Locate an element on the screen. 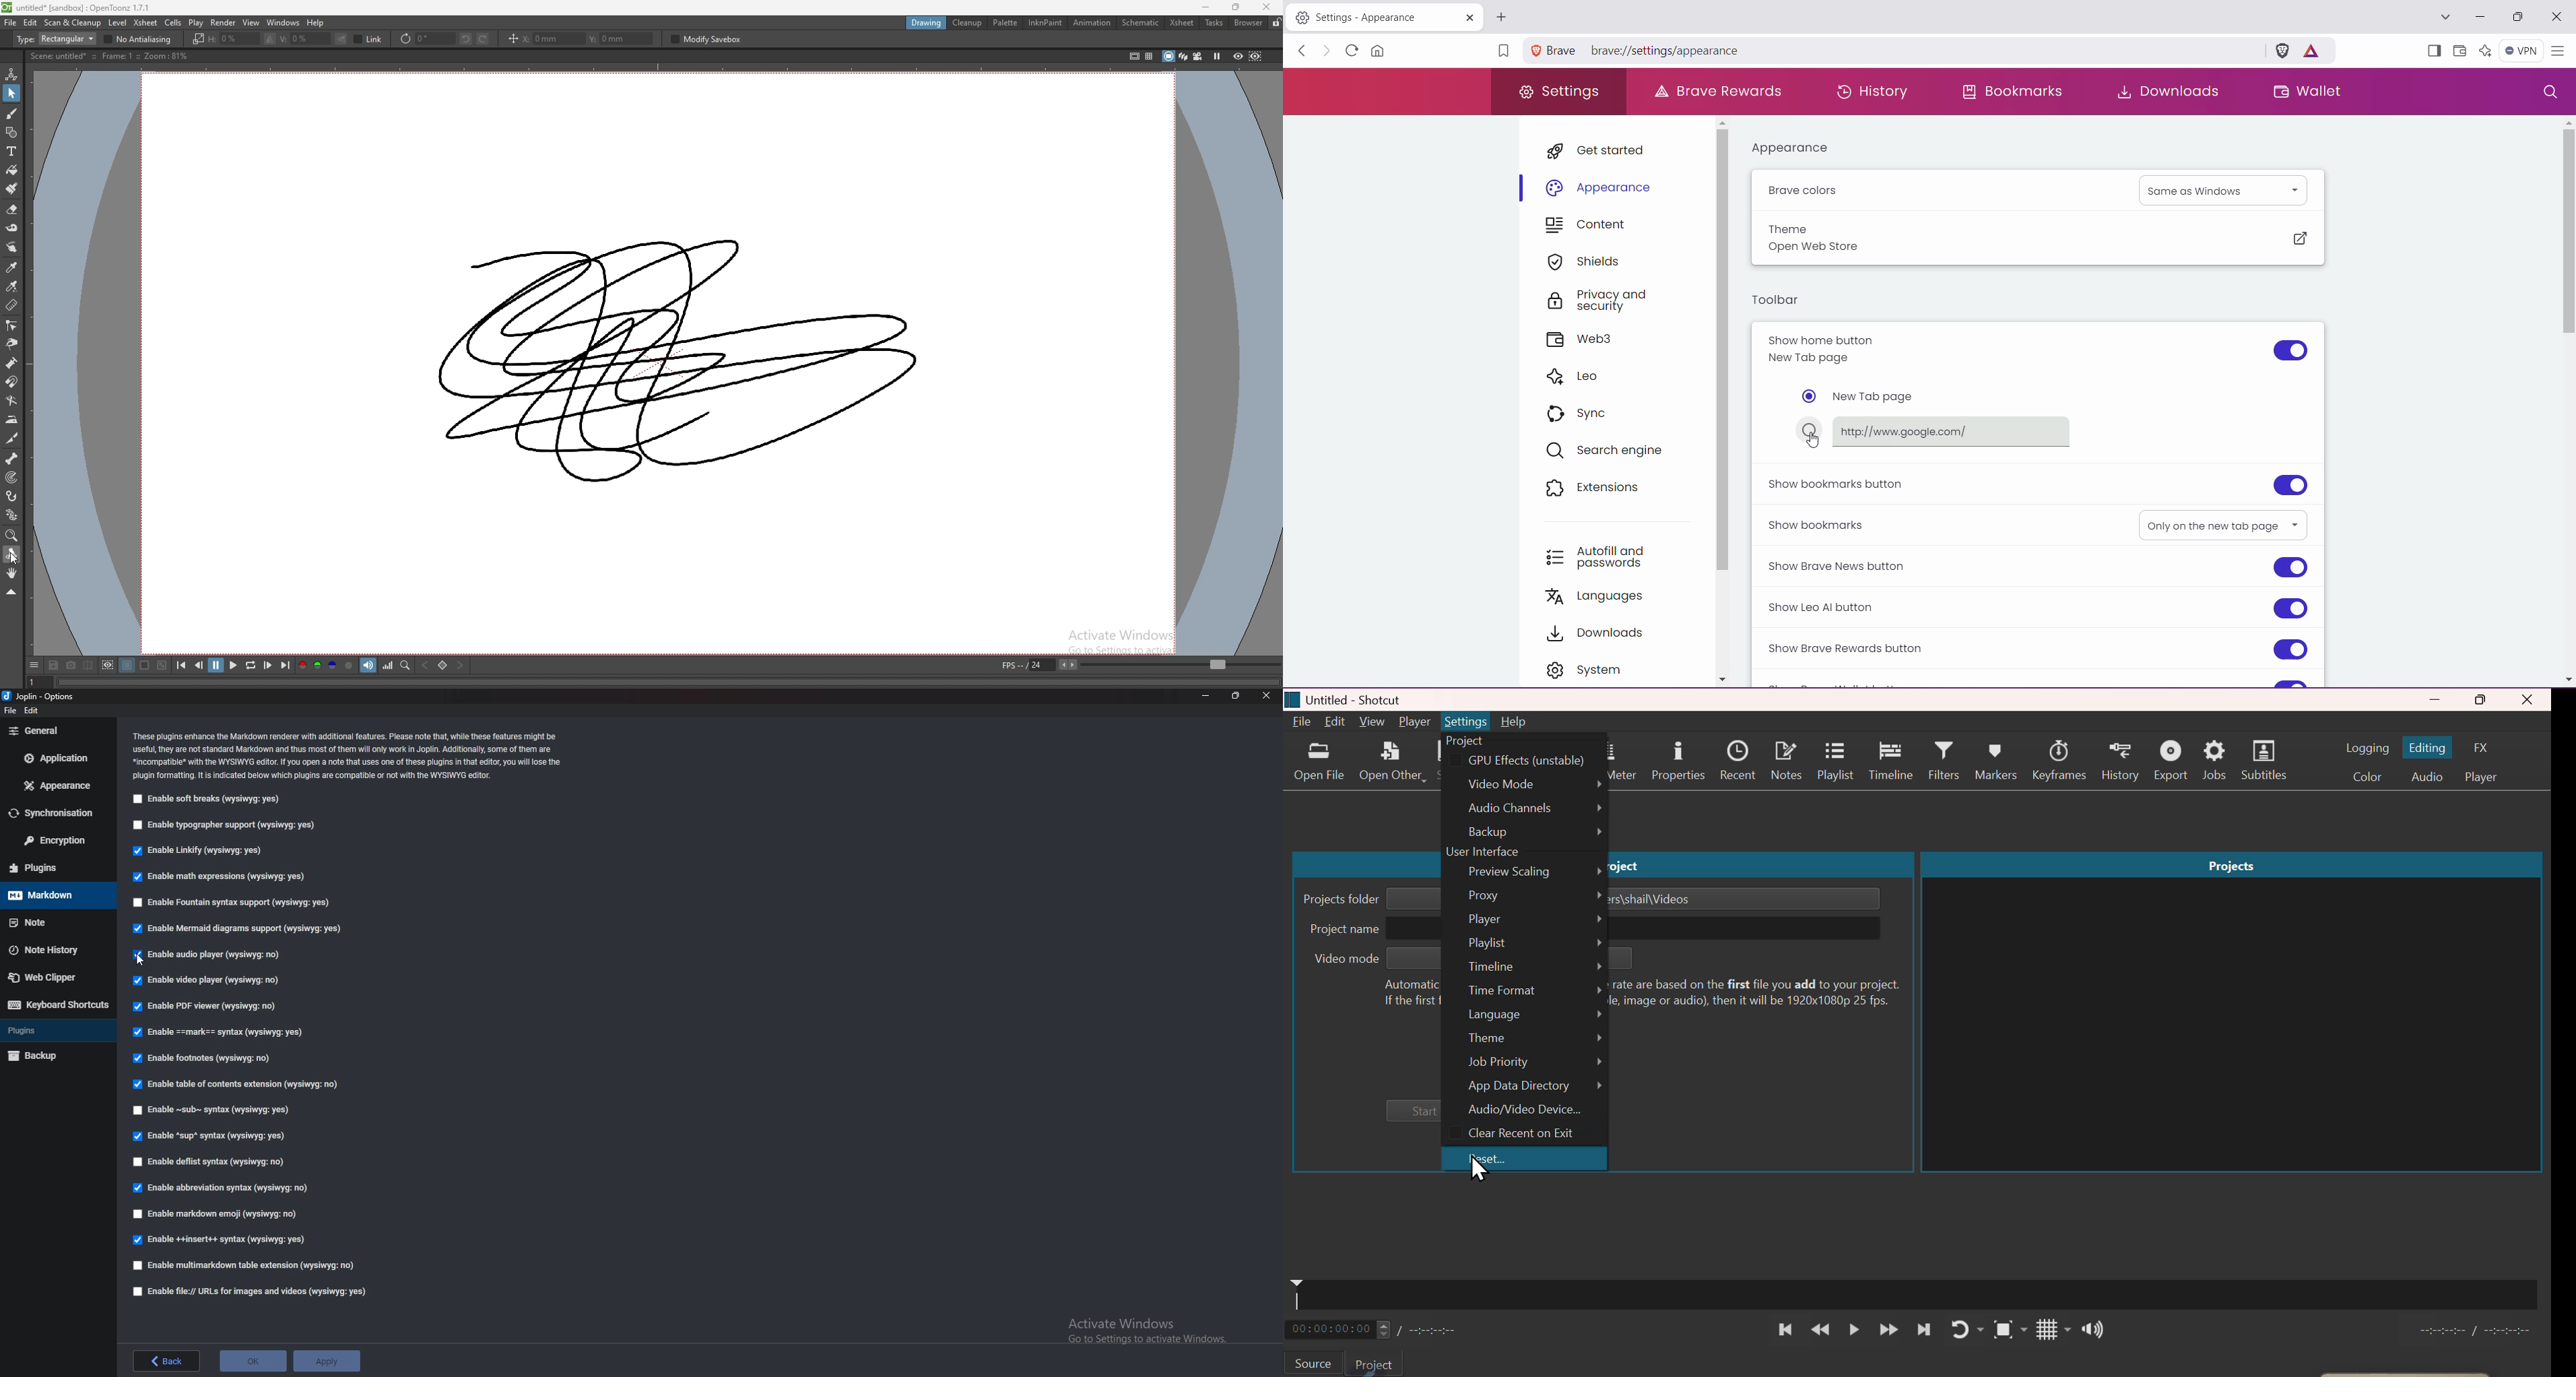 The height and width of the screenshot is (1400, 2576). Pause play button is located at coordinates (1855, 1331).